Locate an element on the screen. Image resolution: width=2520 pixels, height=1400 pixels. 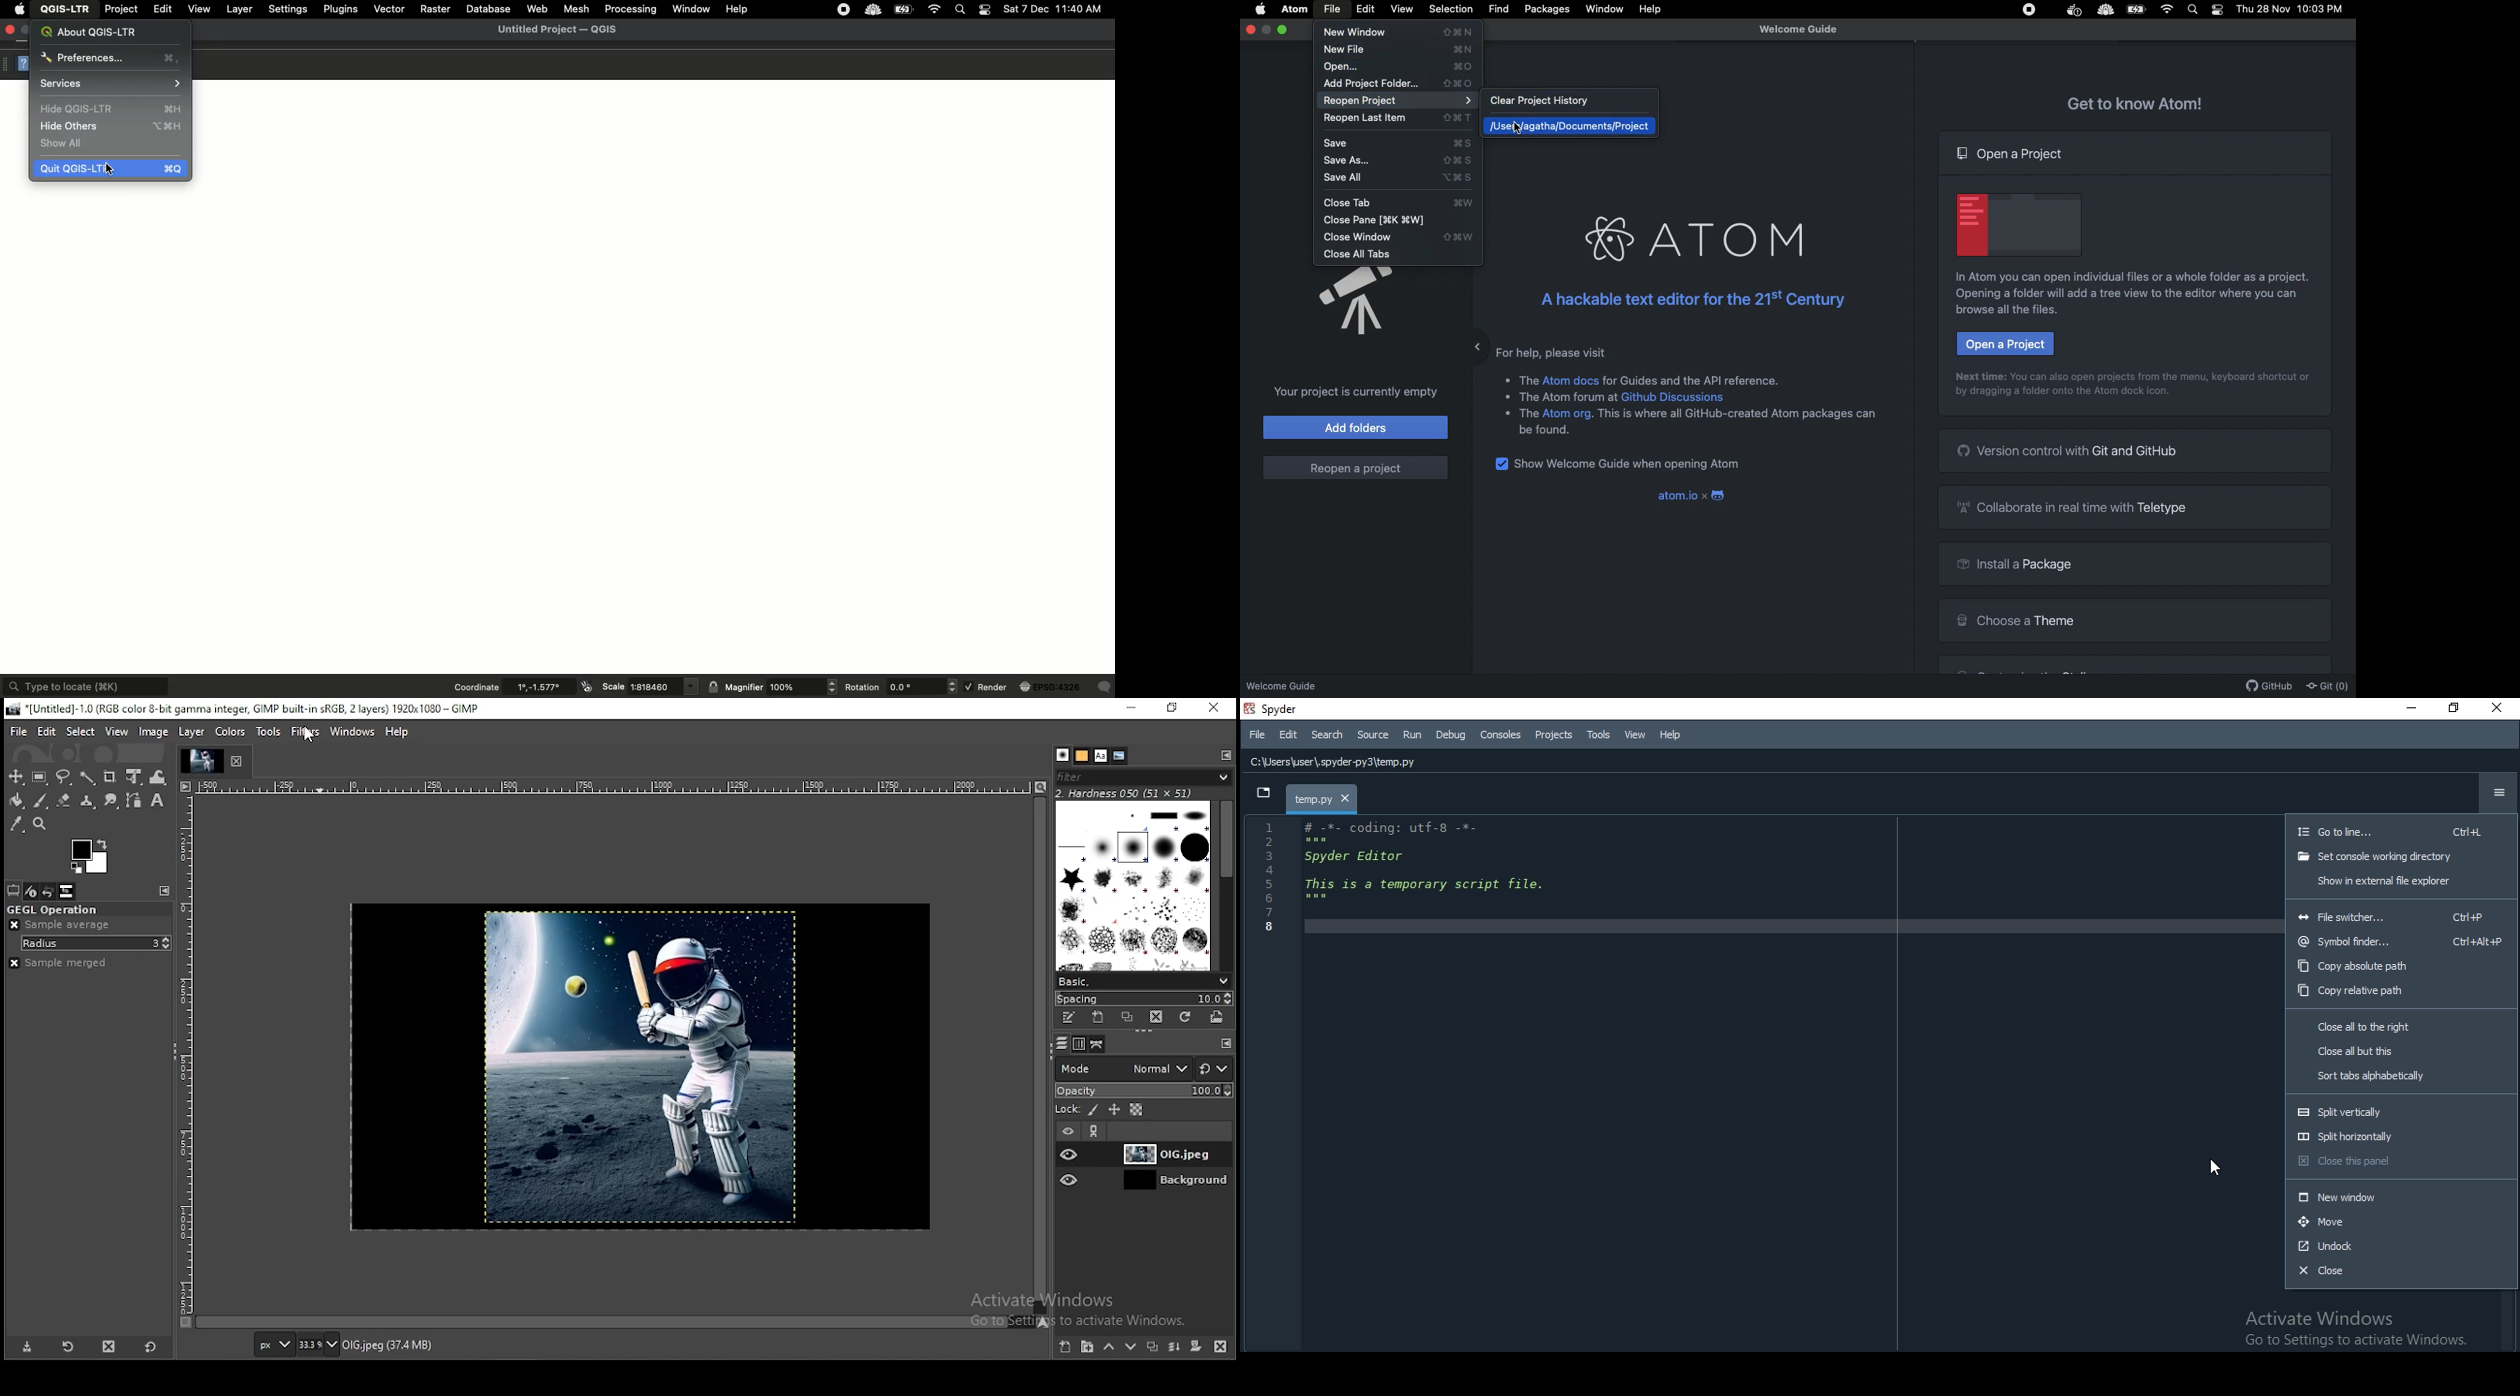
close is located at coordinates (2400, 1274).